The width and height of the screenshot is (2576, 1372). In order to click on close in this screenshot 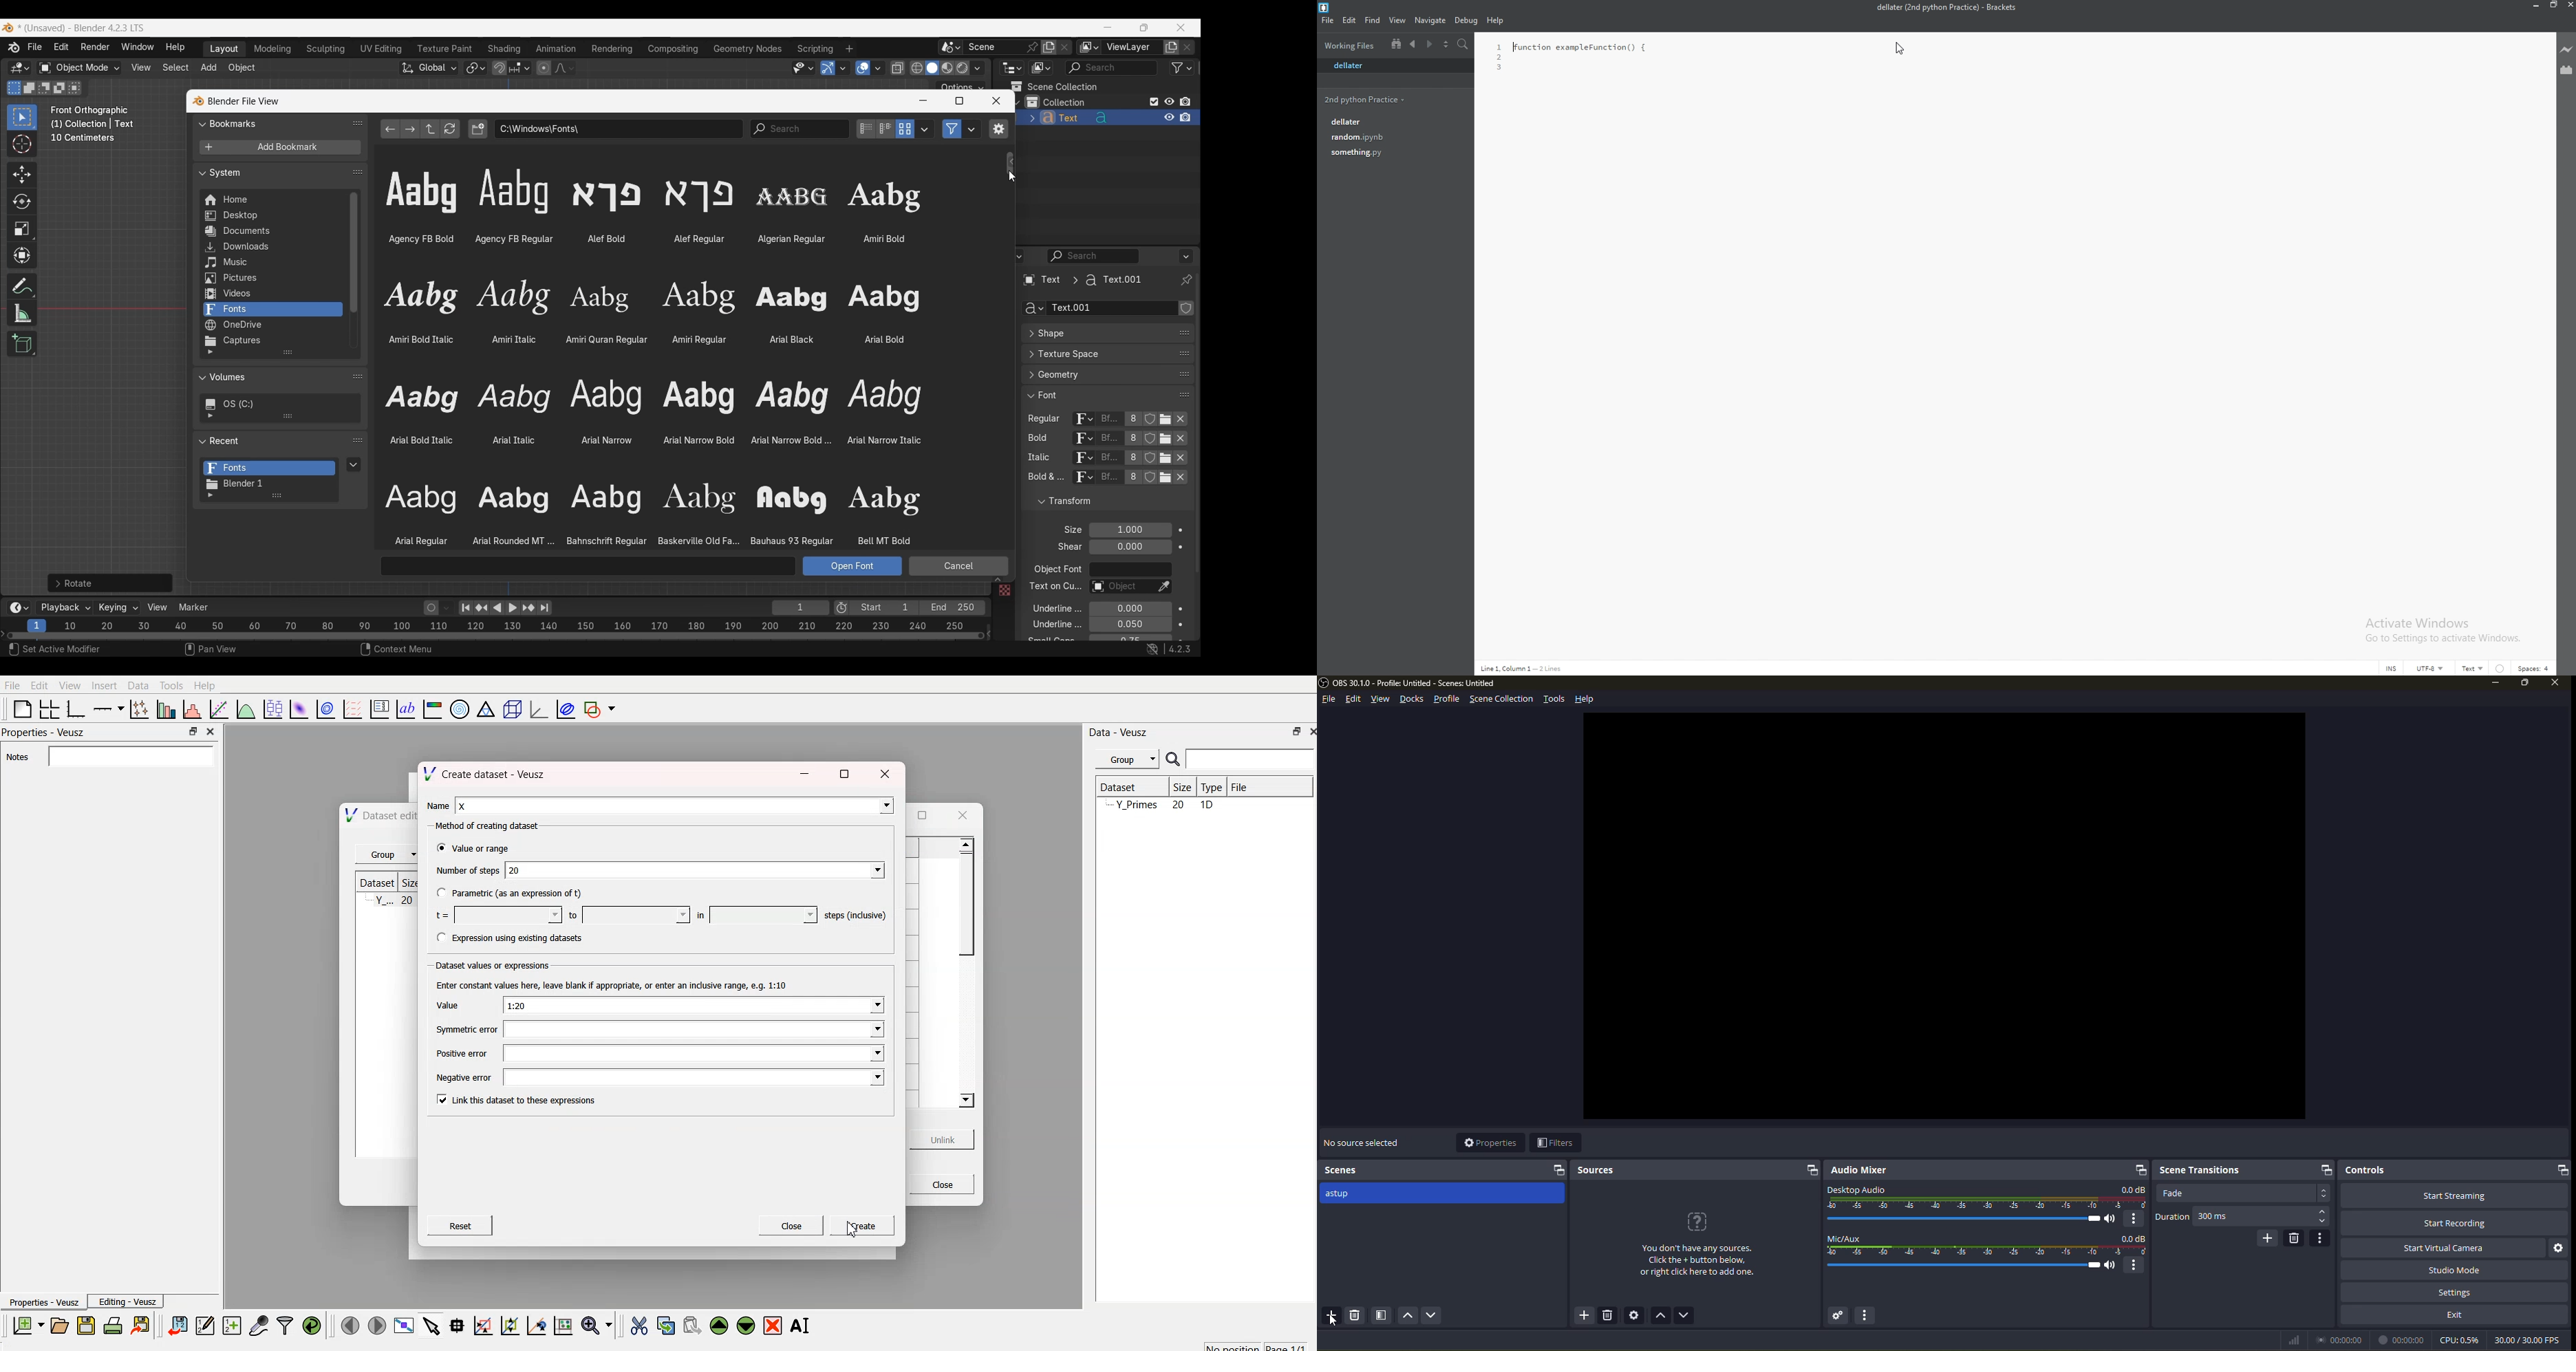, I will do `click(2556, 683)`.